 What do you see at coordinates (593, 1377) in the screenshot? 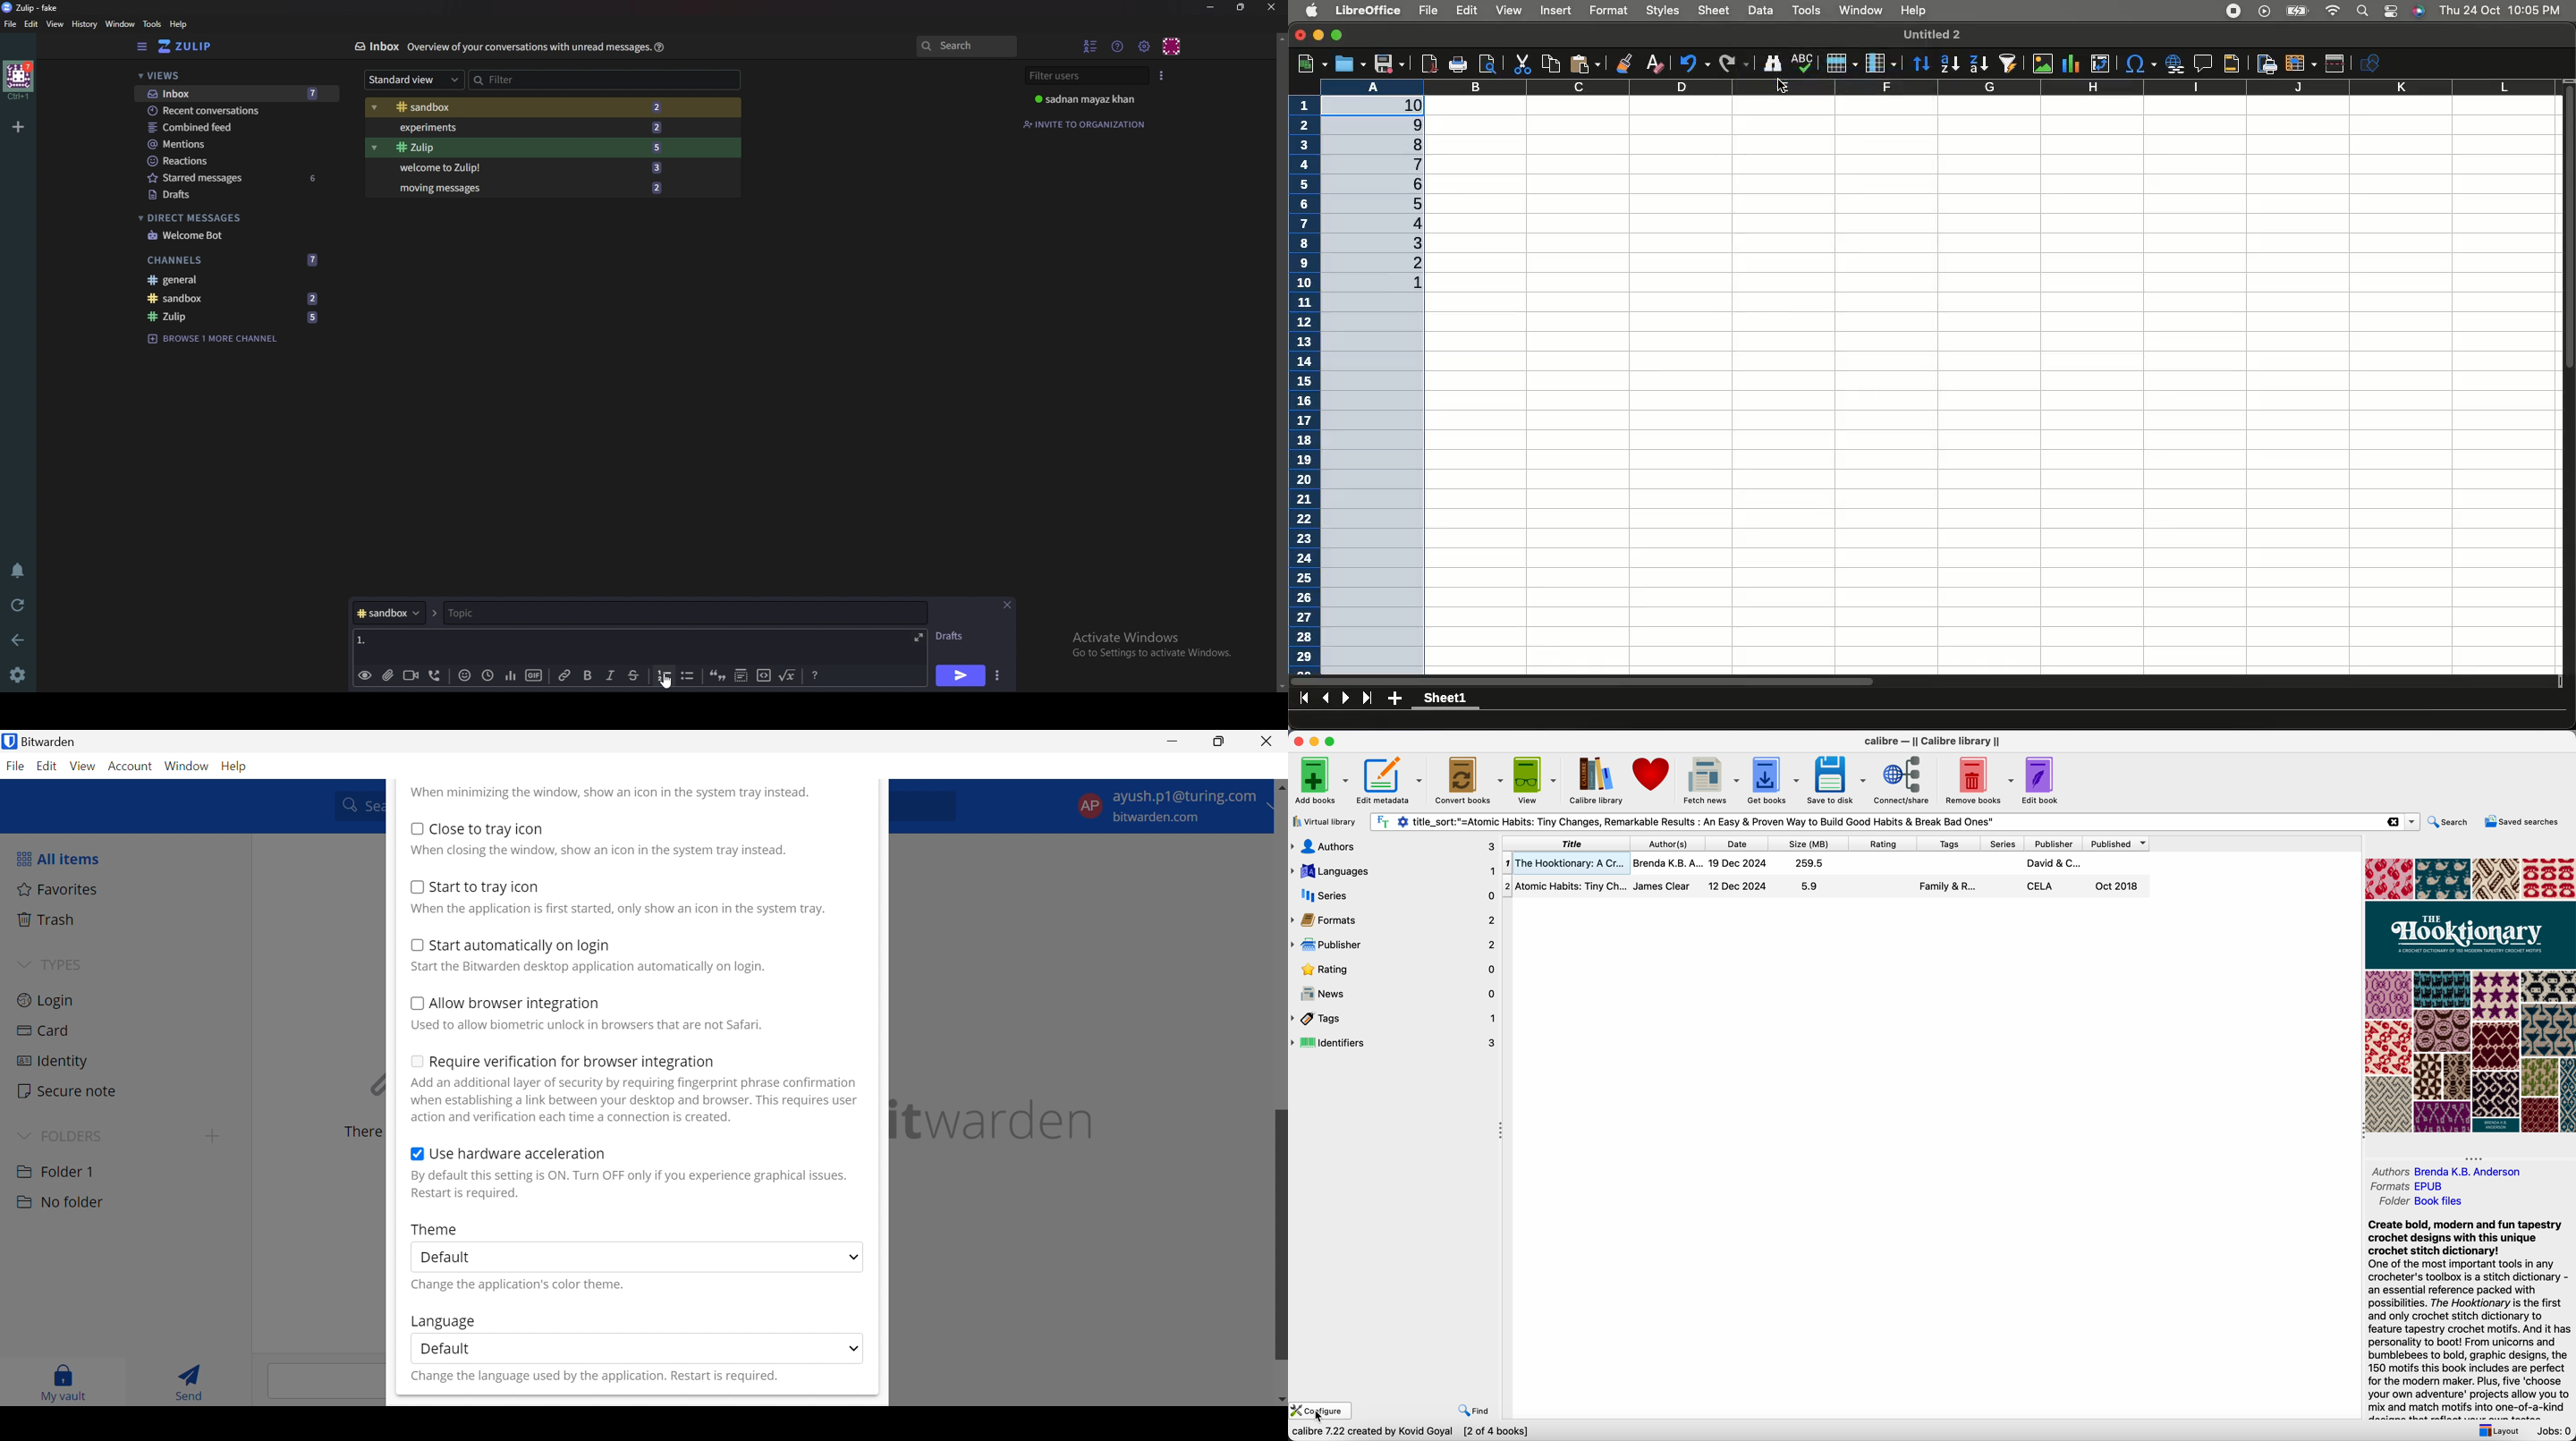
I see `Change the language used by  the application. Restart is required.` at bounding box center [593, 1377].